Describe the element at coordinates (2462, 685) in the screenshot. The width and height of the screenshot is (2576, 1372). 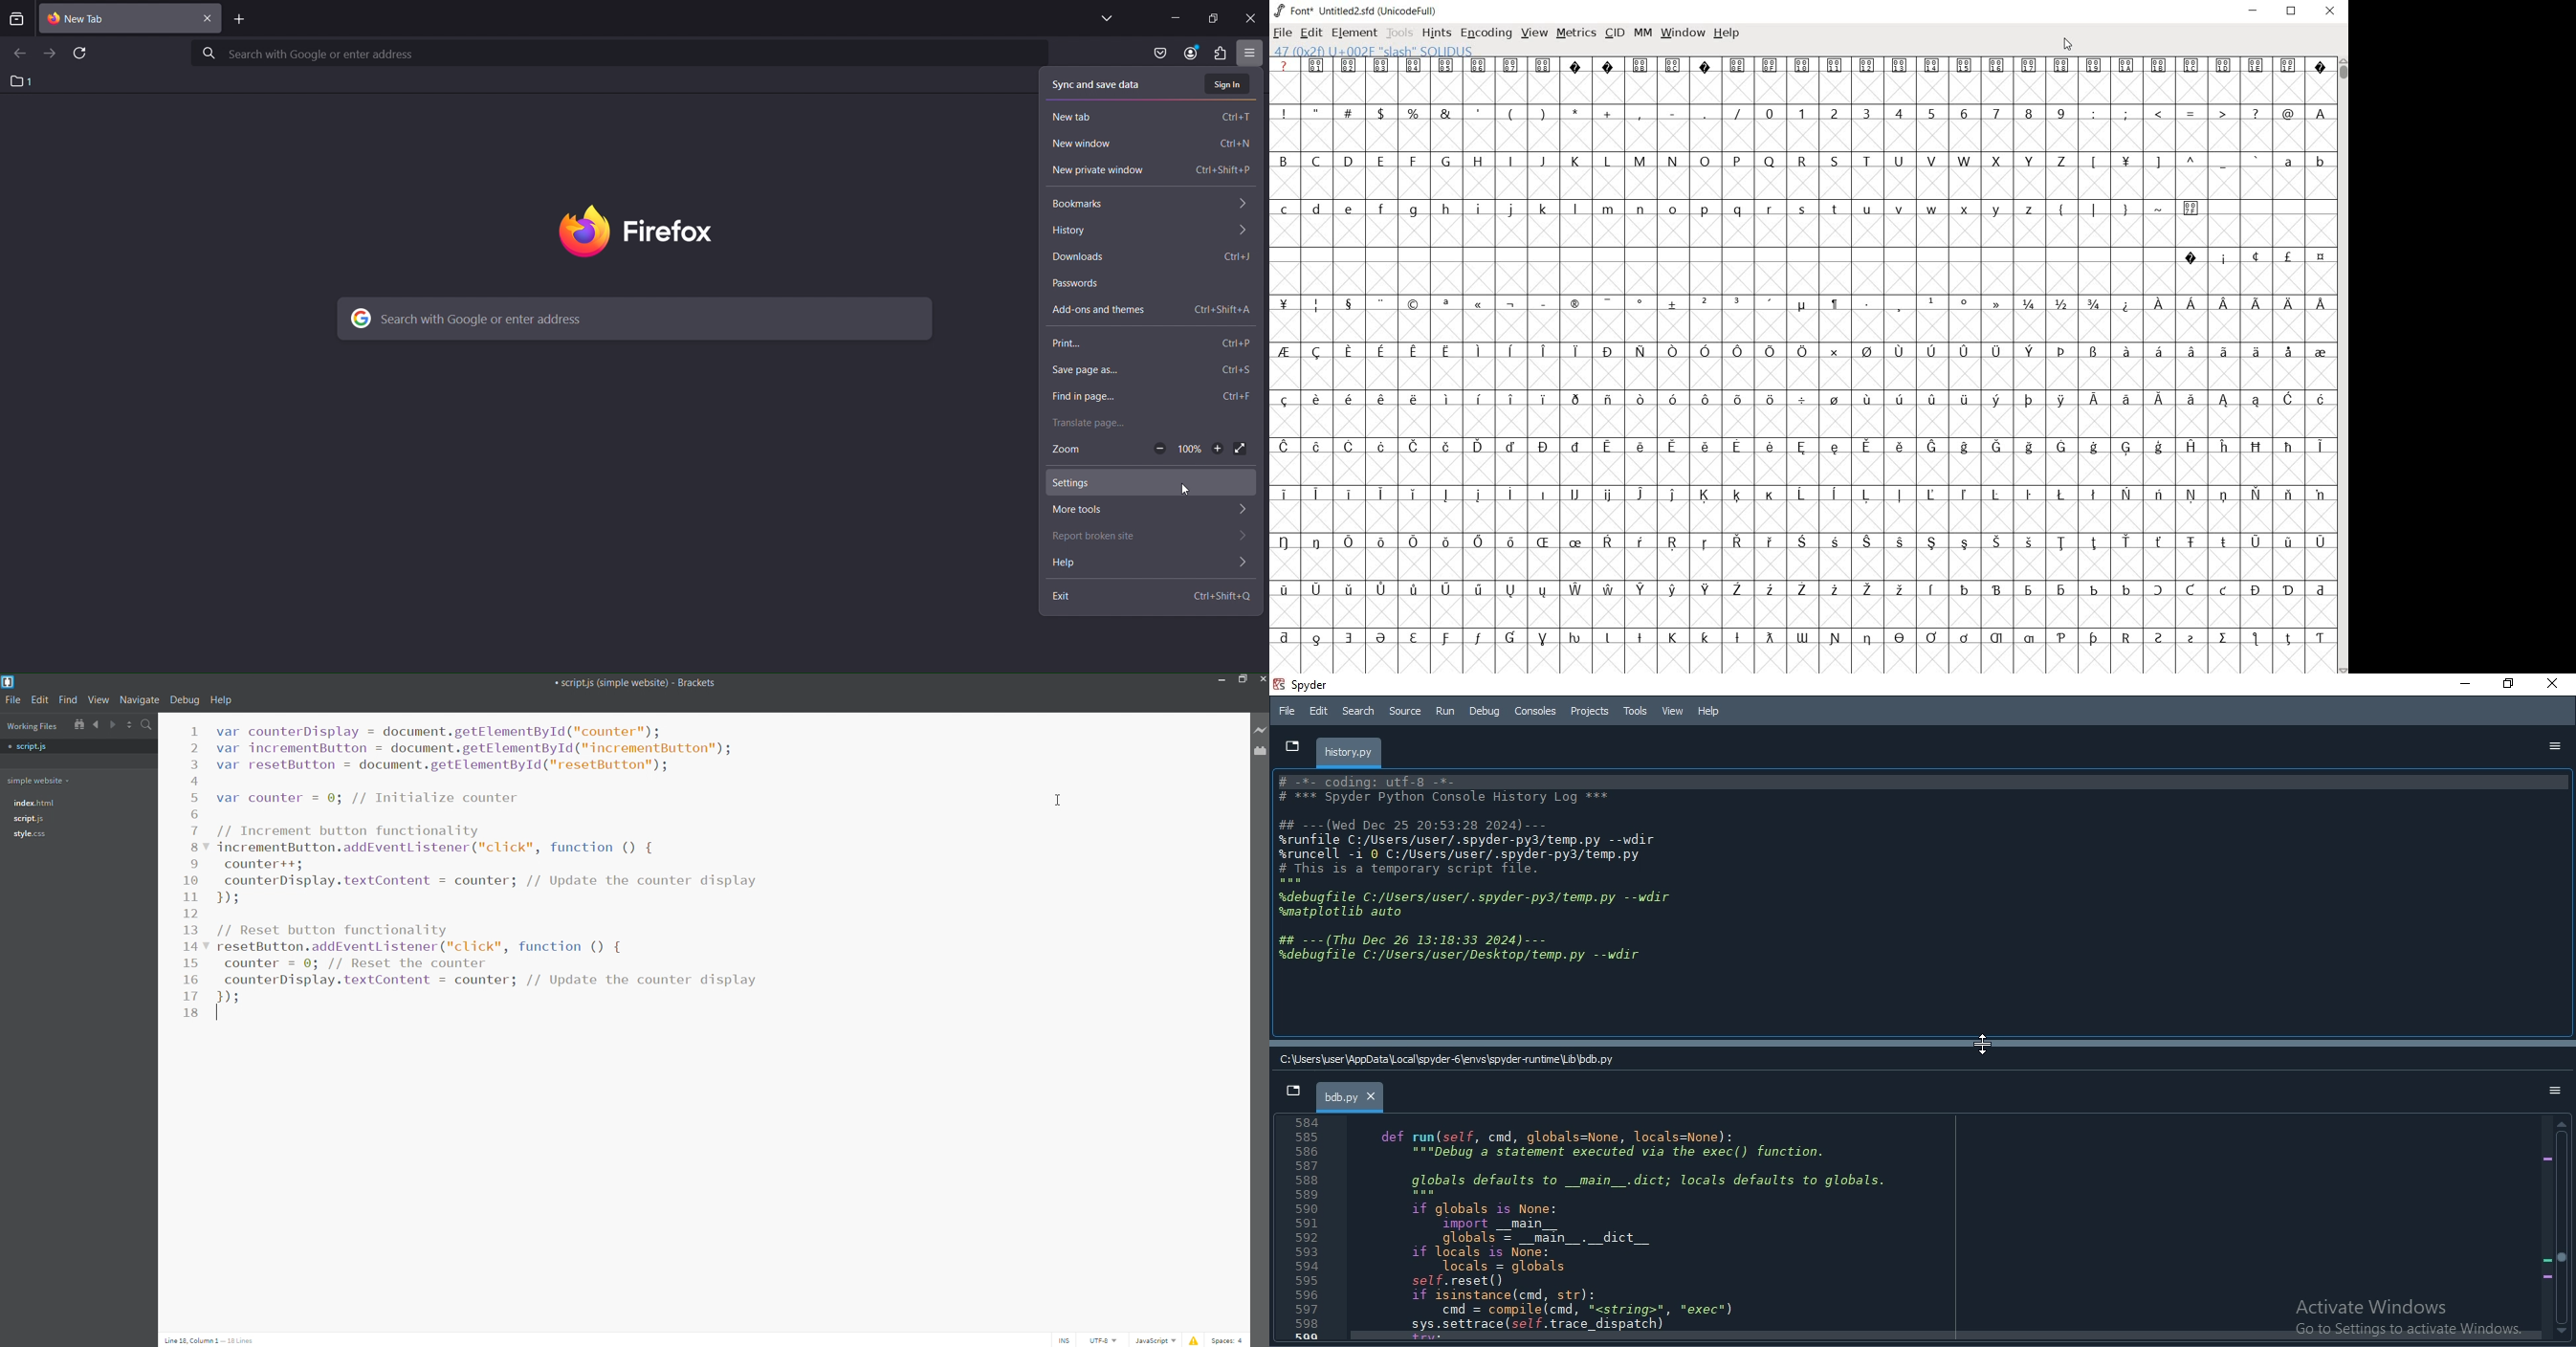
I see `minimise` at that location.